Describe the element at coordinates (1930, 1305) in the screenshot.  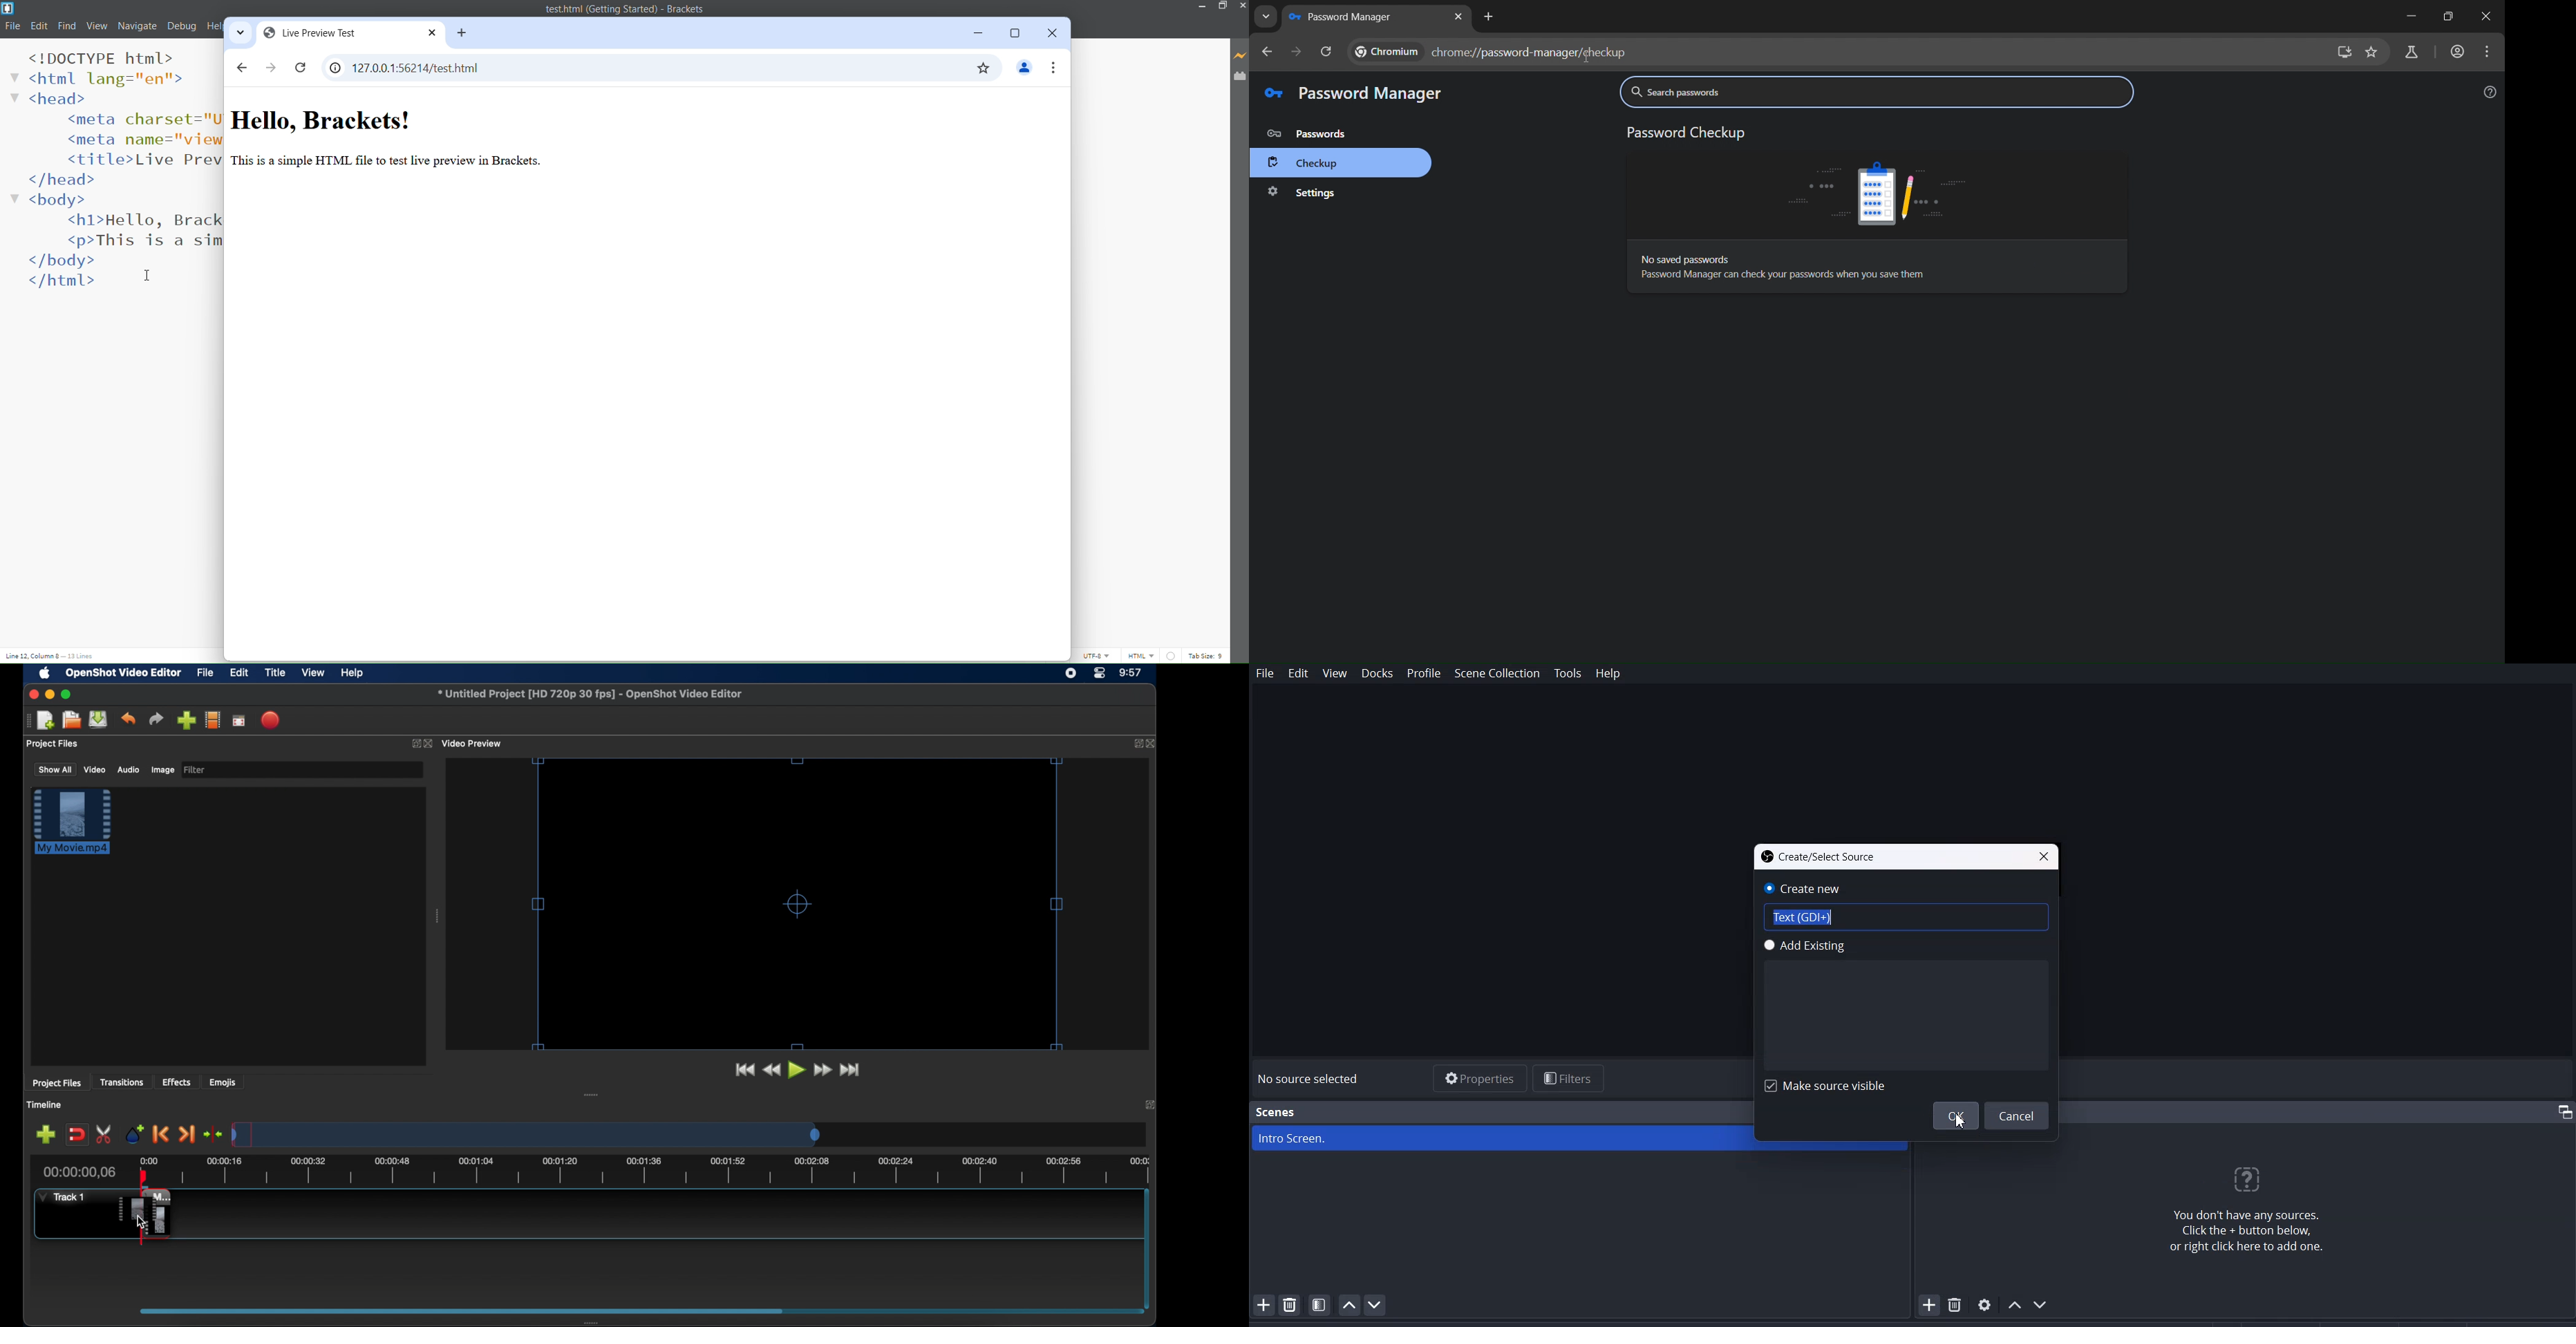
I see `Add Source` at that location.